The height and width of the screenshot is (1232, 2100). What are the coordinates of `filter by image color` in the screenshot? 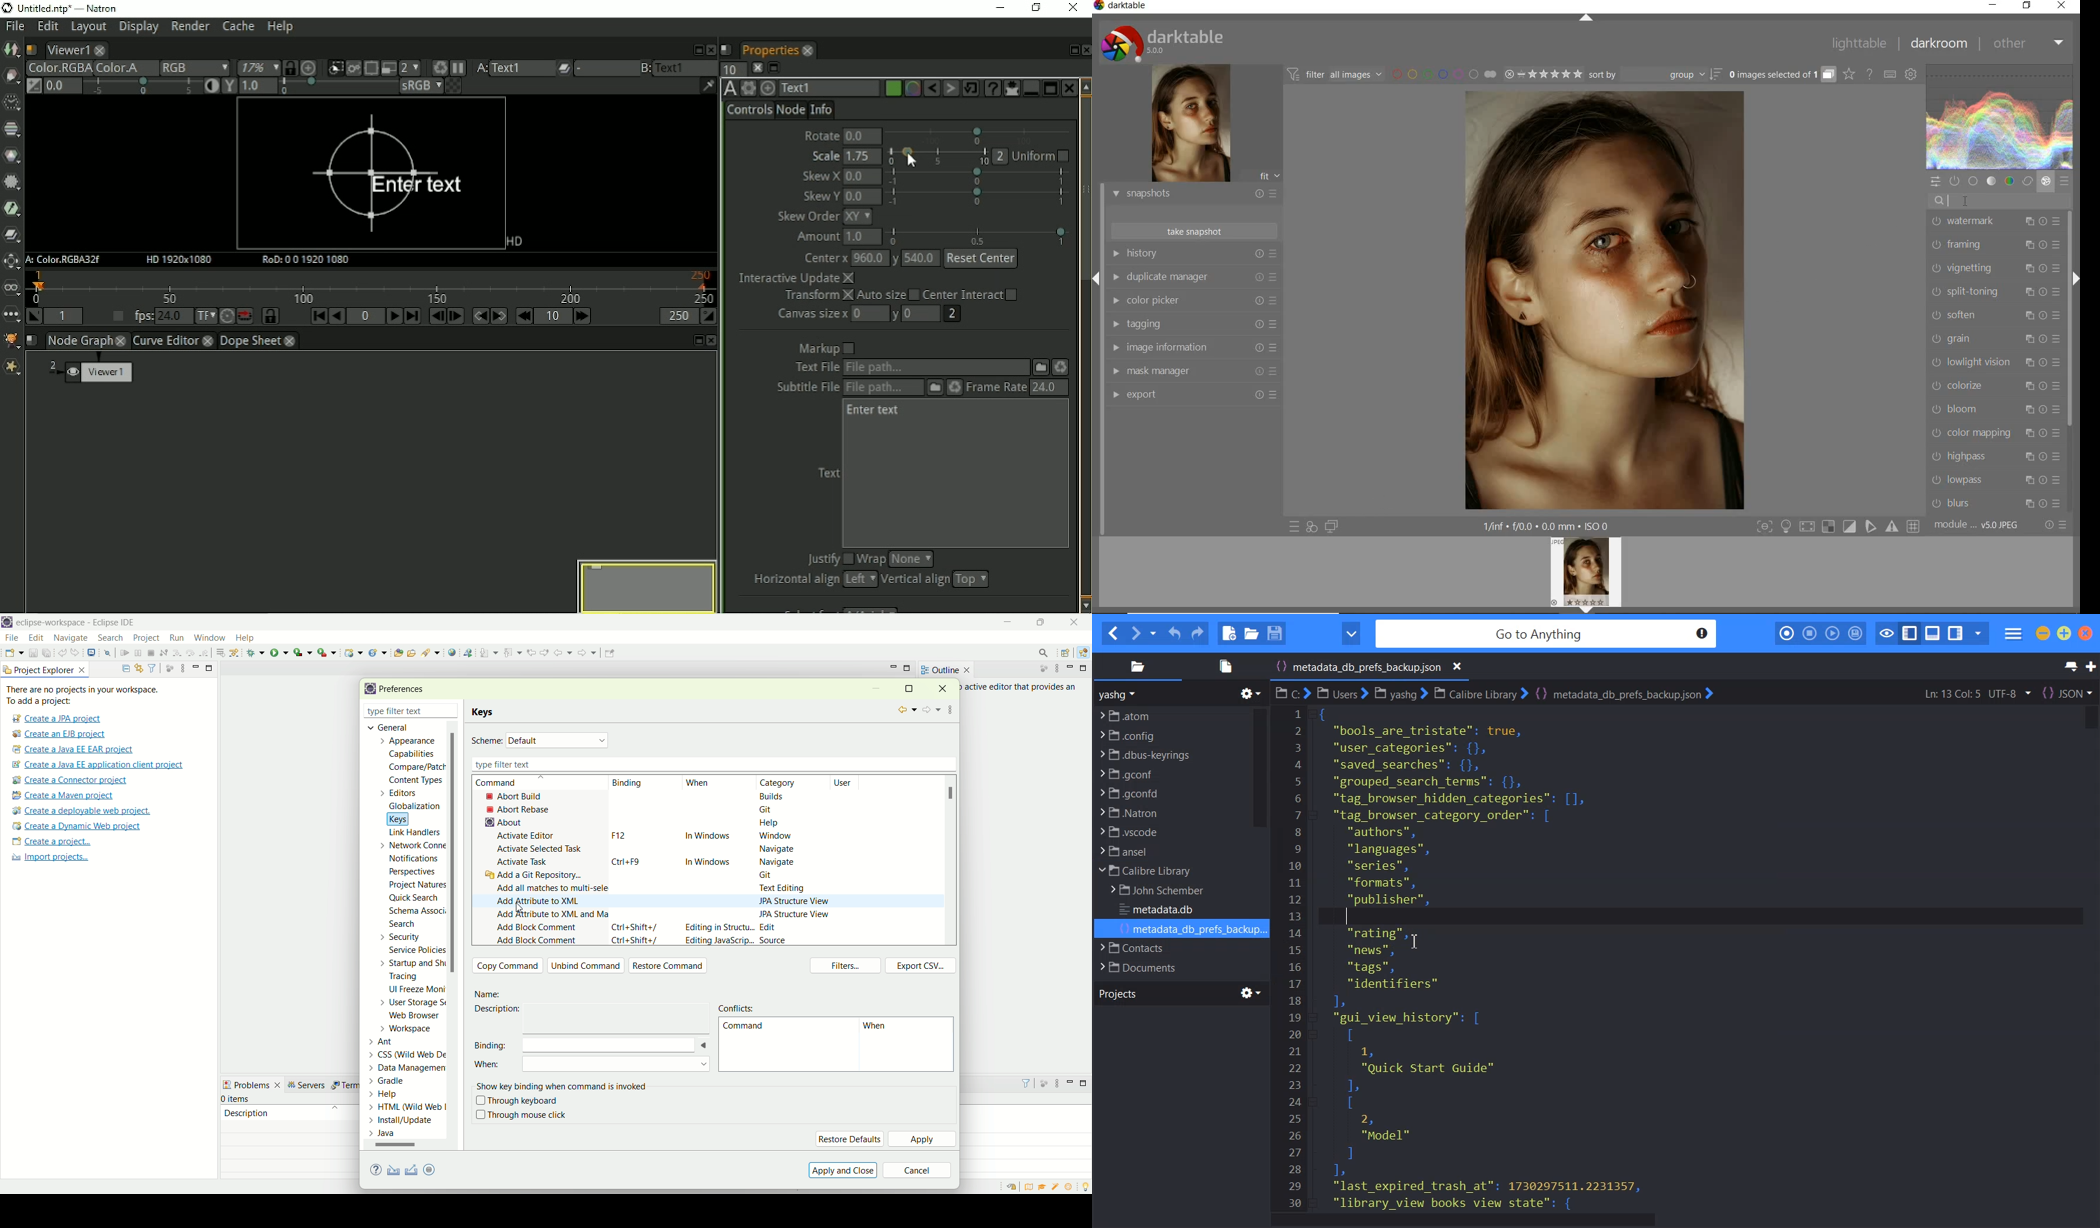 It's located at (1444, 75).